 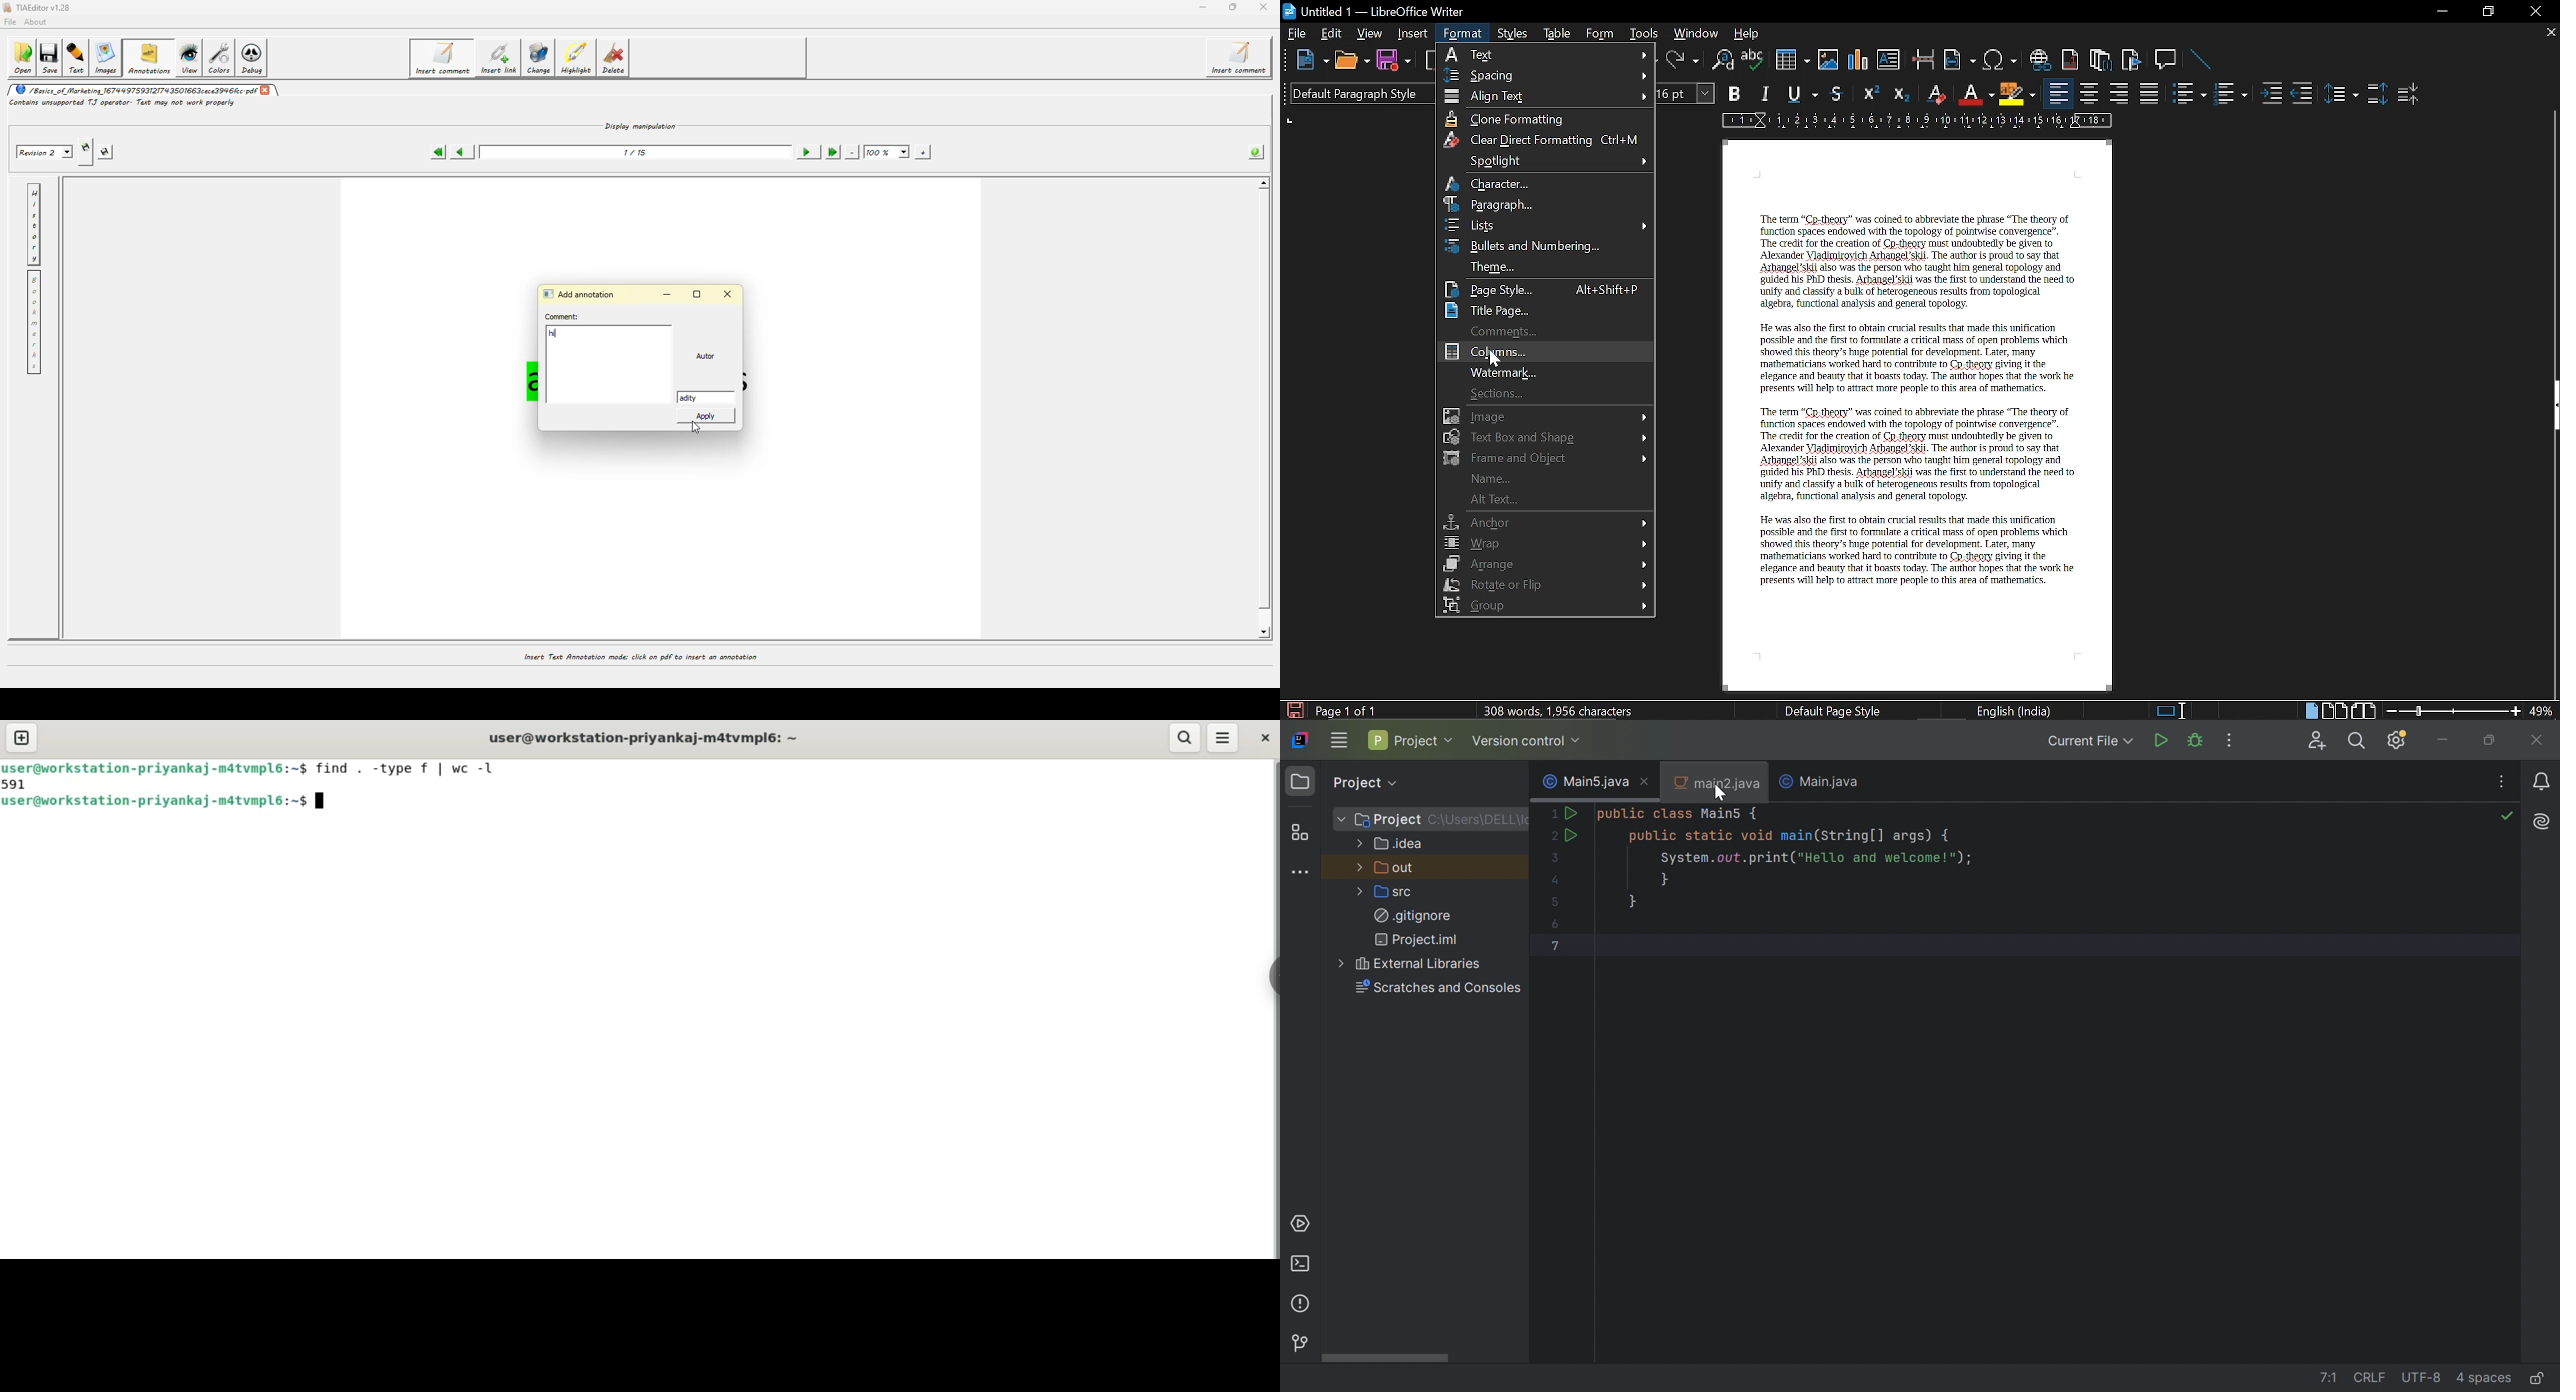 I want to click on Form, so click(x=1602, y=31).